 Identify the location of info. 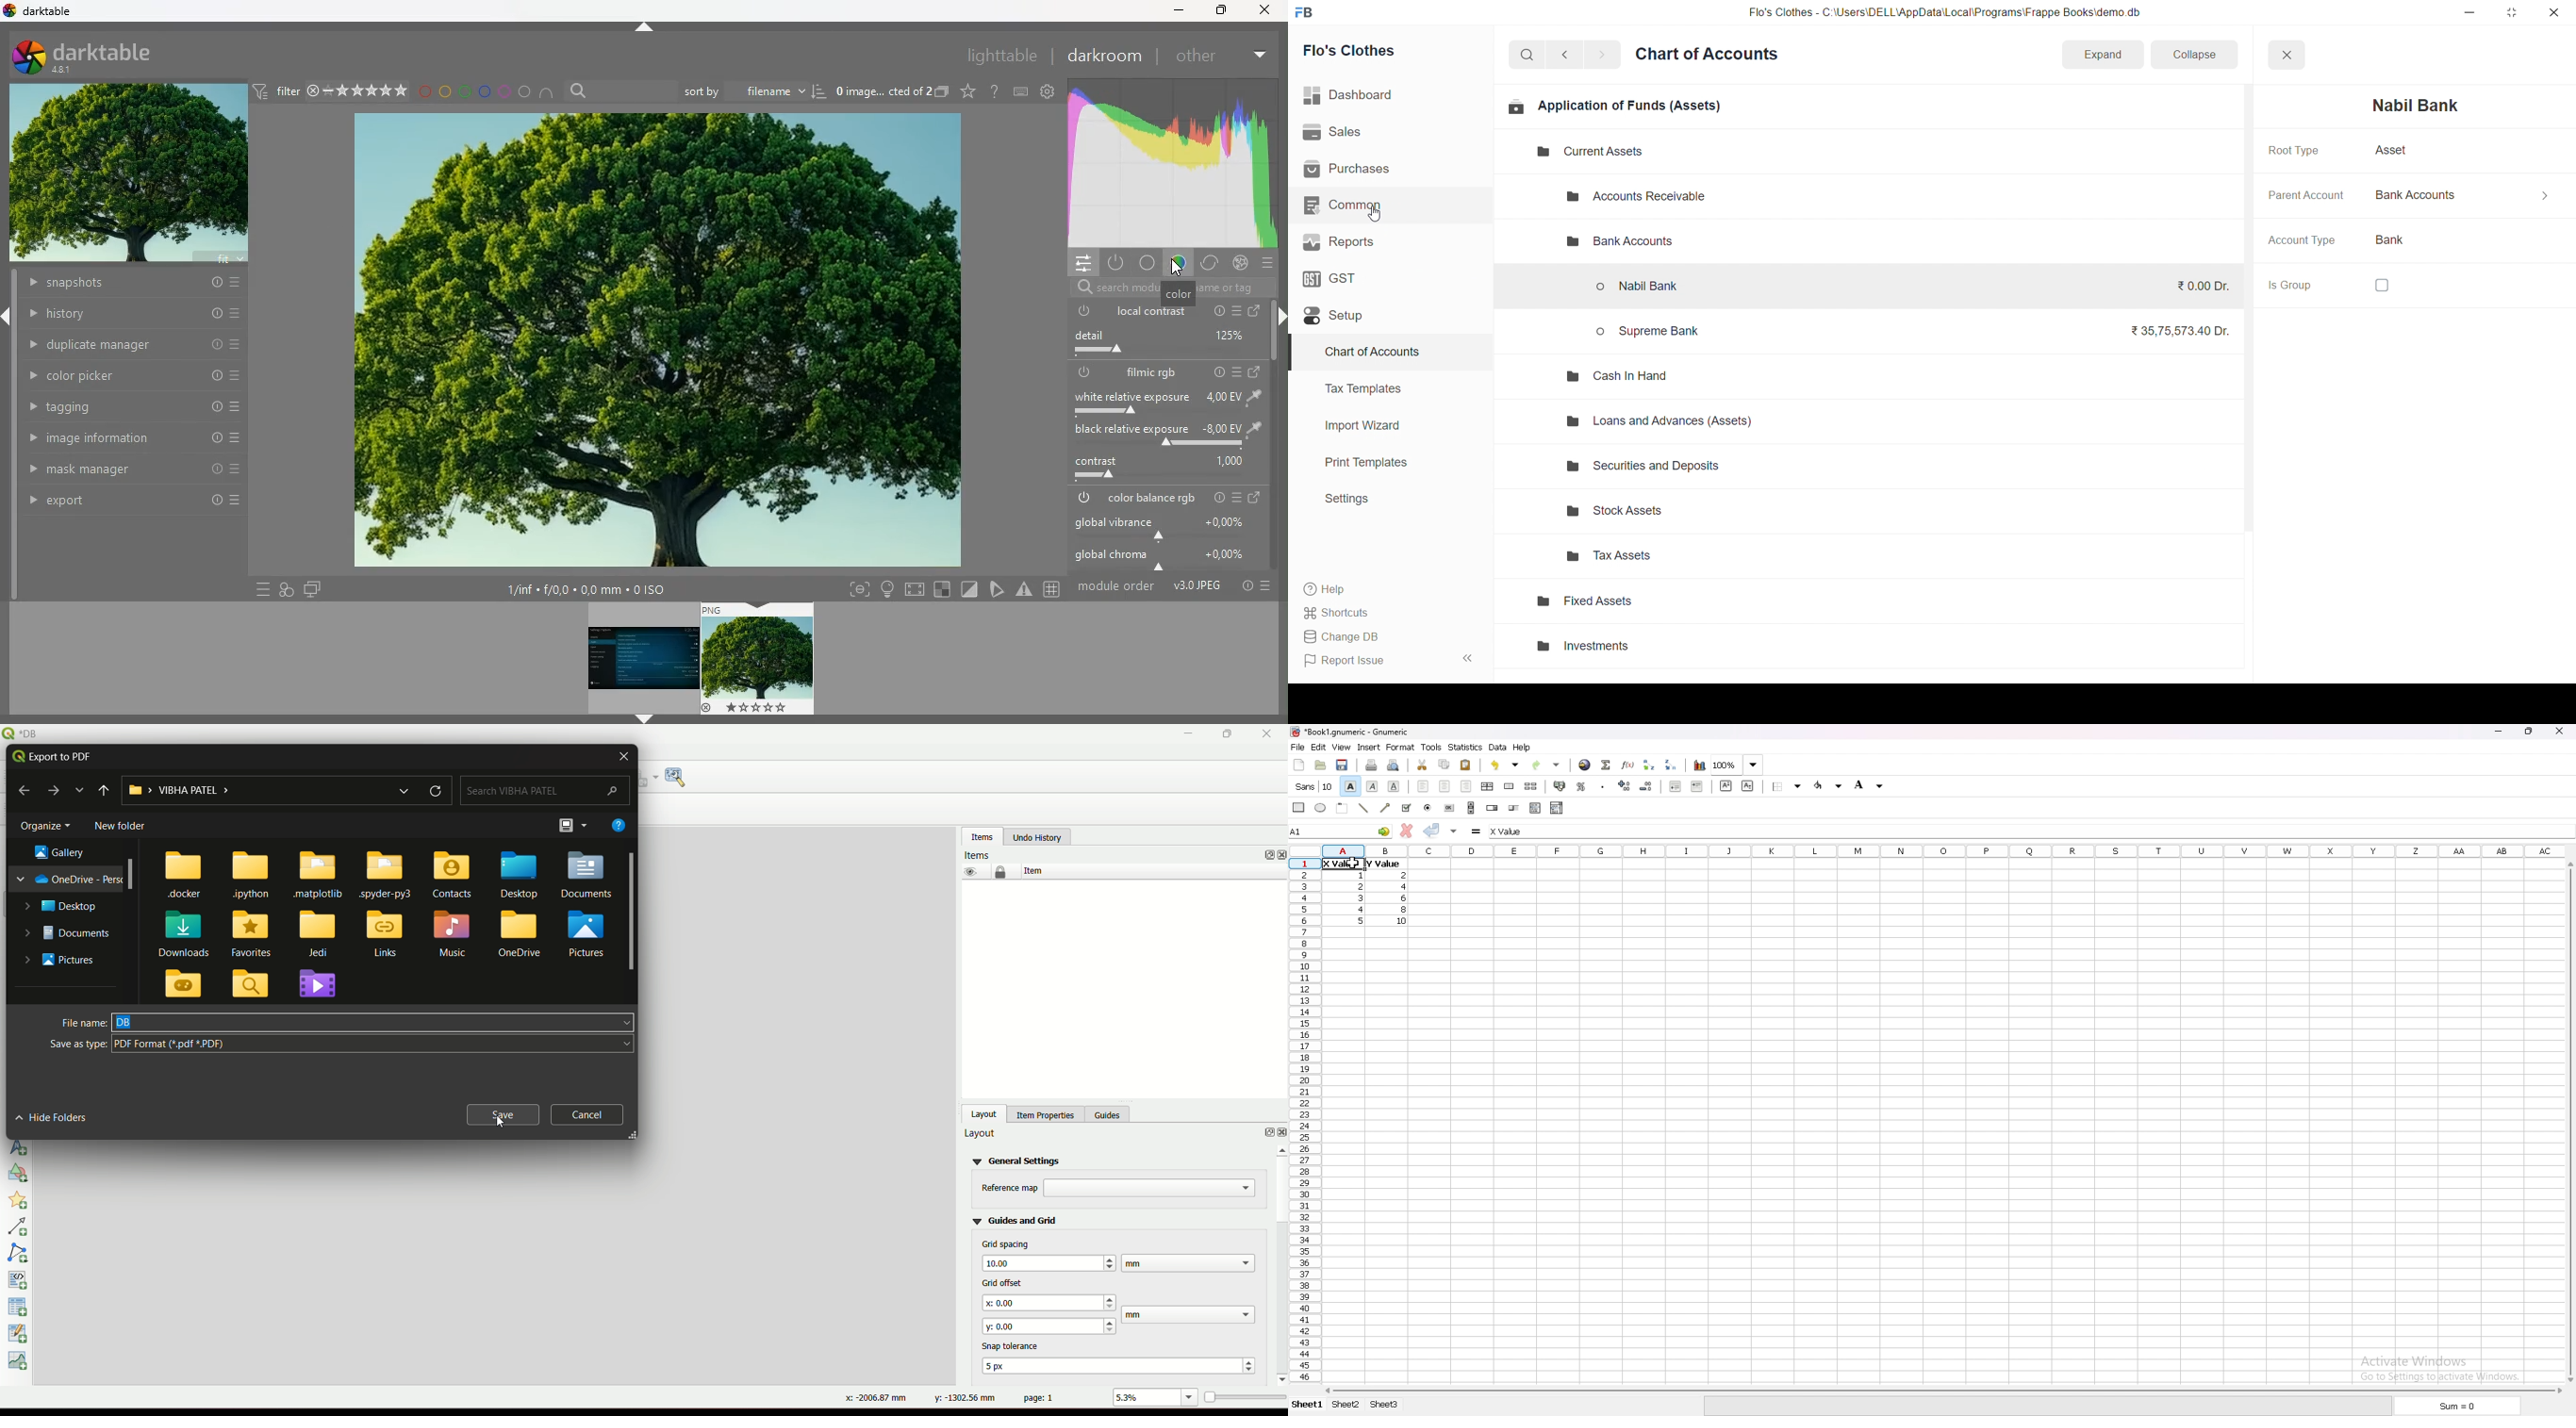
(1215, 371).